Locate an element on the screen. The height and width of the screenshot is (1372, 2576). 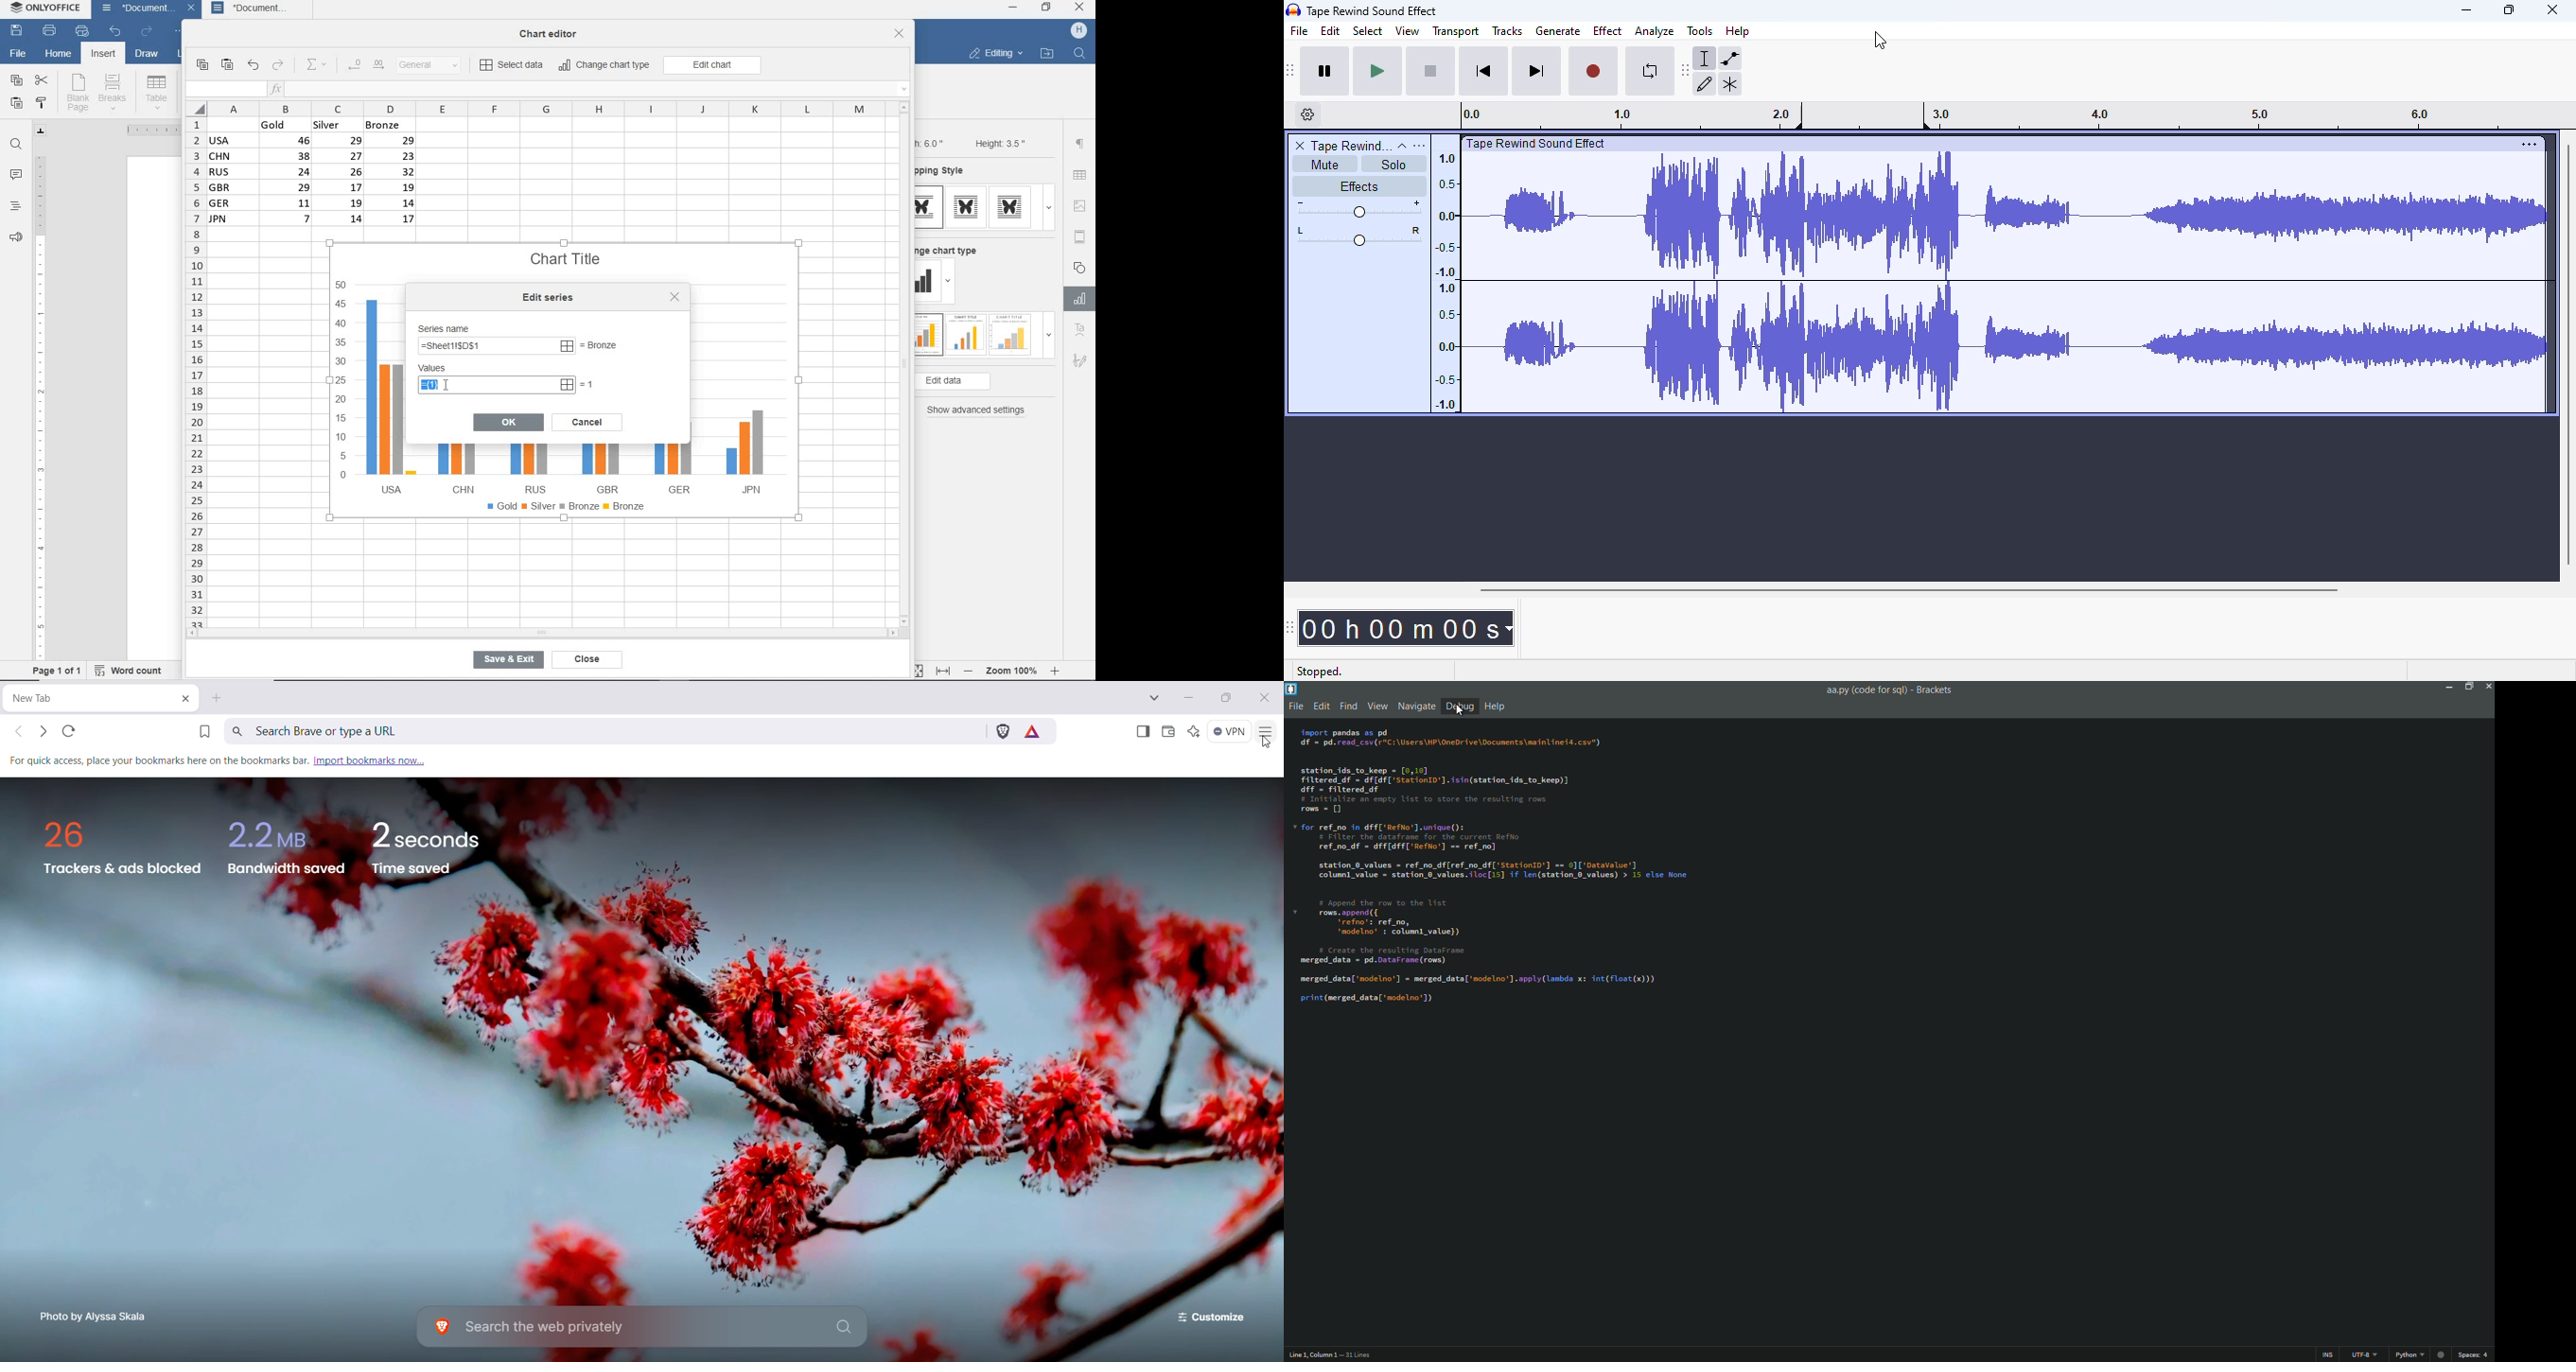
close is located at coordinates (193, 10).